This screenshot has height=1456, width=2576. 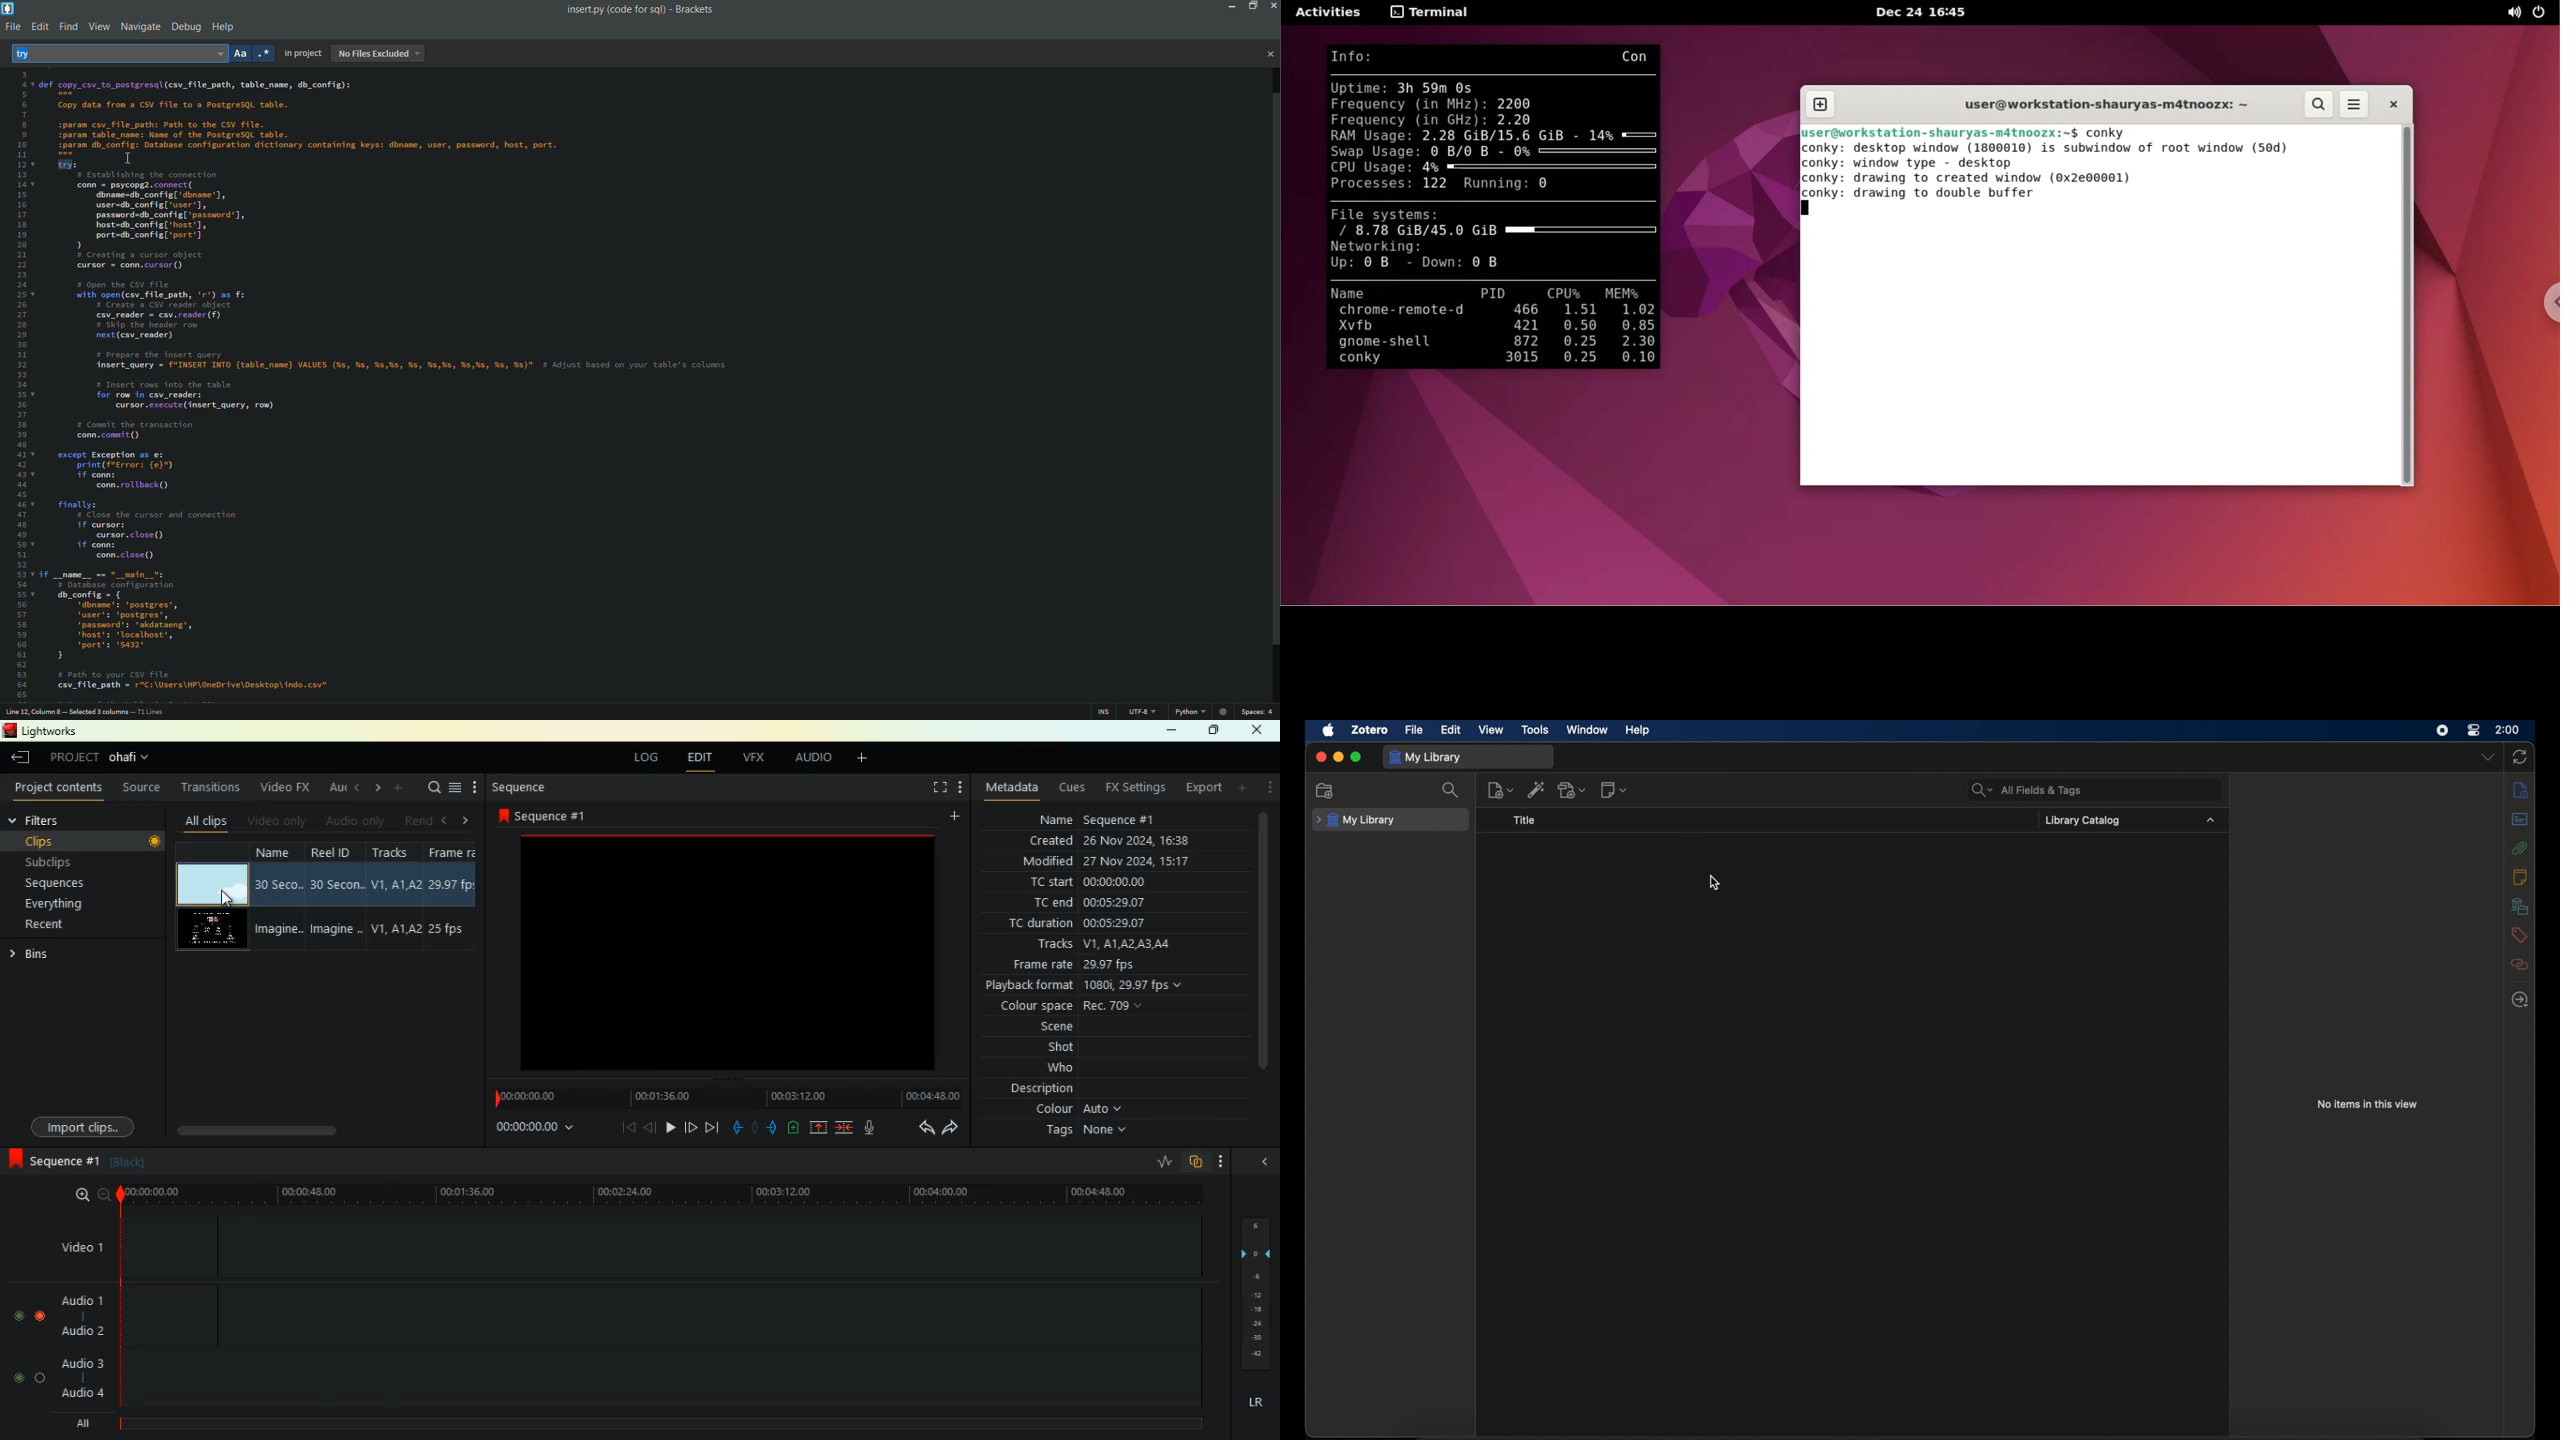 I want to click on more, so click(x=1221, y=1161).